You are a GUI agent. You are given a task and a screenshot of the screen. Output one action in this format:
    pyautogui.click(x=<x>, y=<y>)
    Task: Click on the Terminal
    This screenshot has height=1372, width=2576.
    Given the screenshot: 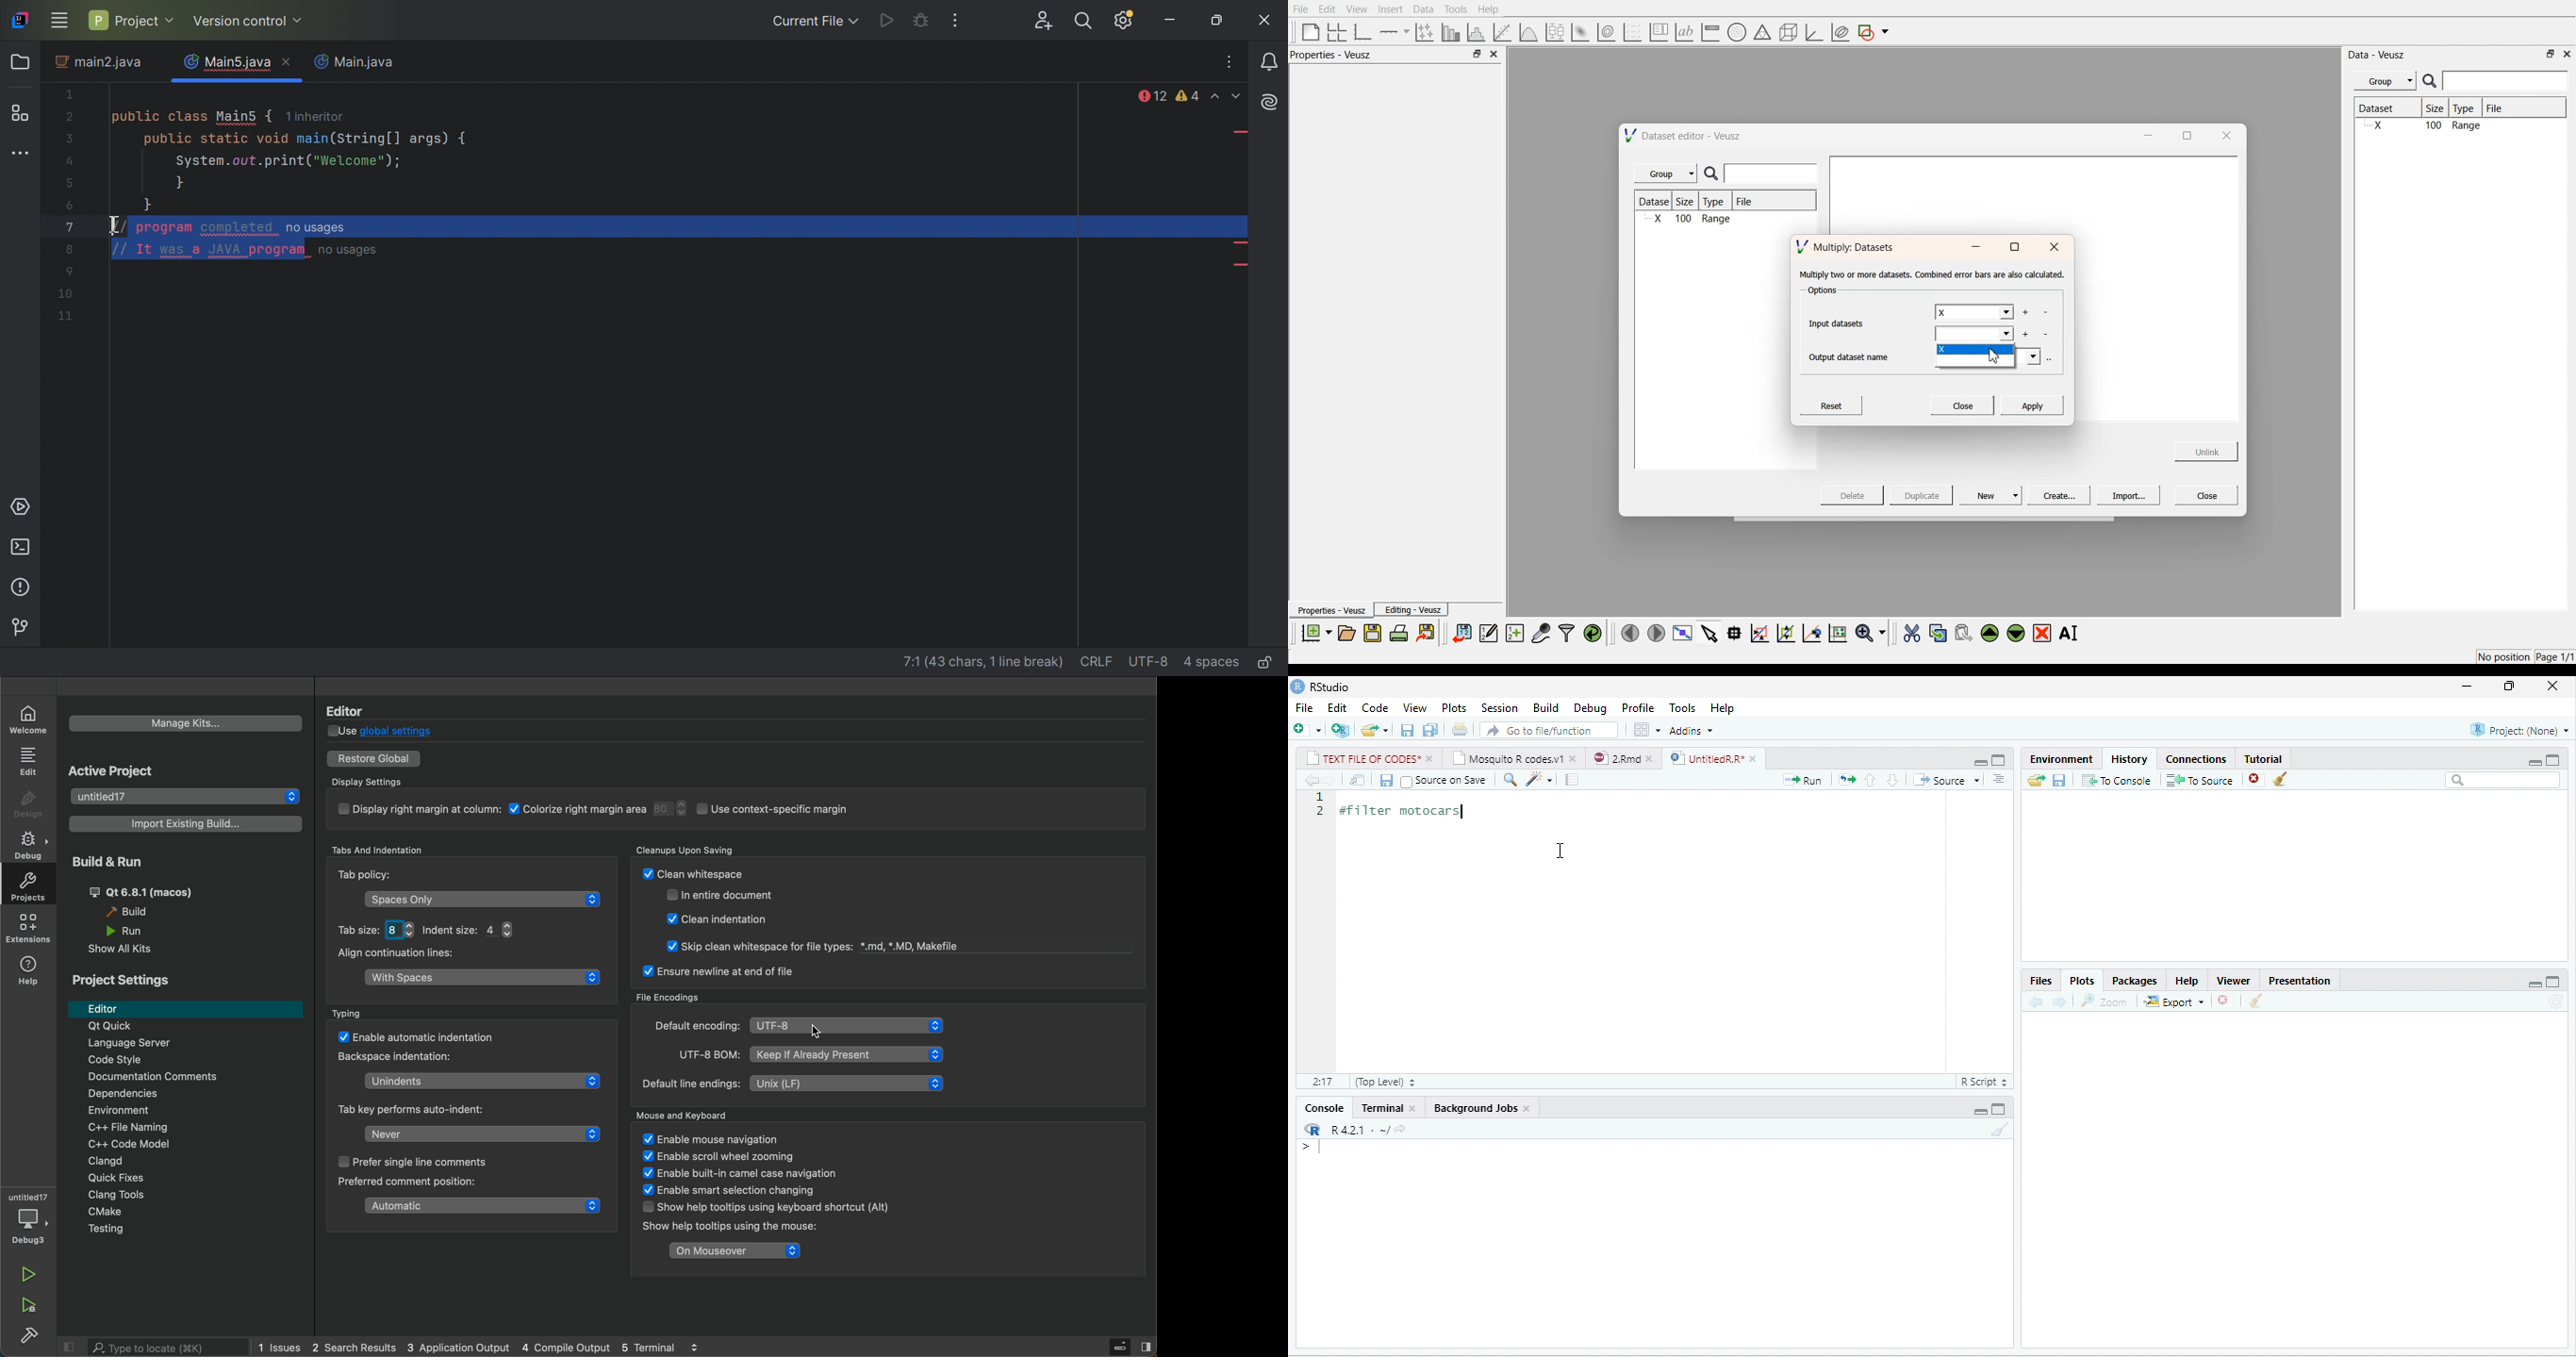 What is the action you would take?
    pyautogui.click(x=1379, y=1107)
    